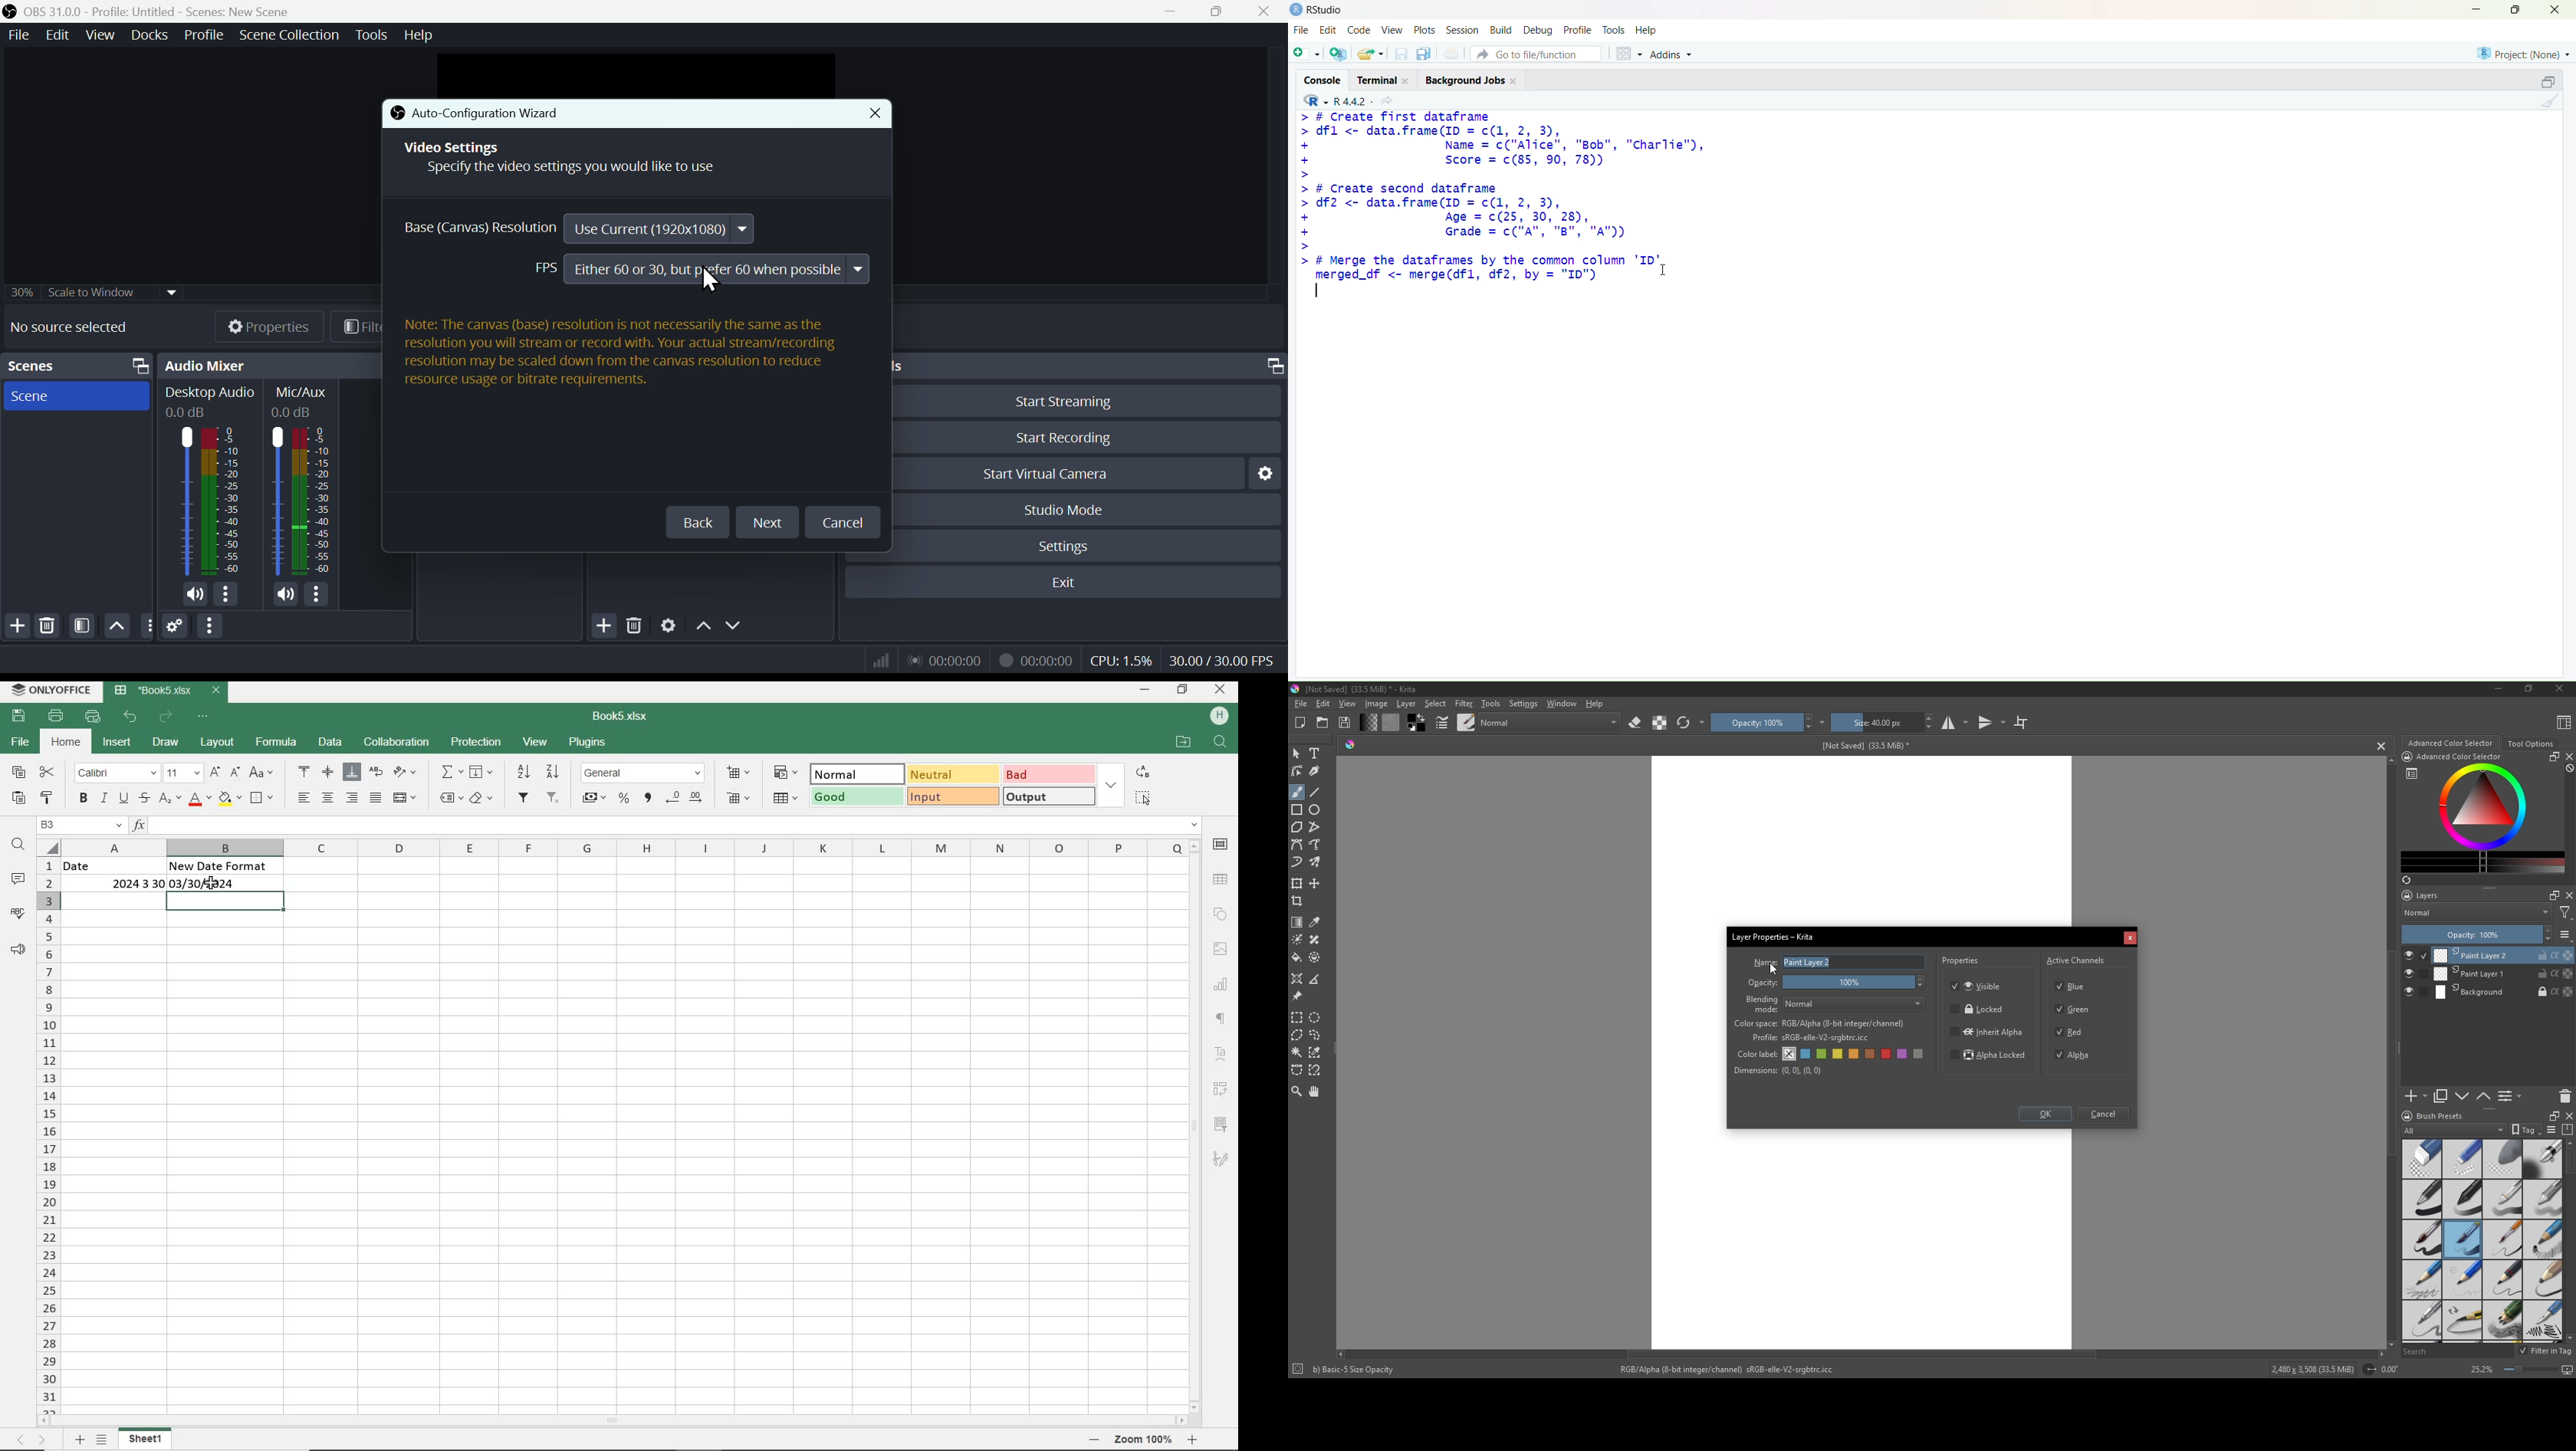  Describe the element at coordinates (1296, 754) in the screenshot. I see `mouse` at that location.